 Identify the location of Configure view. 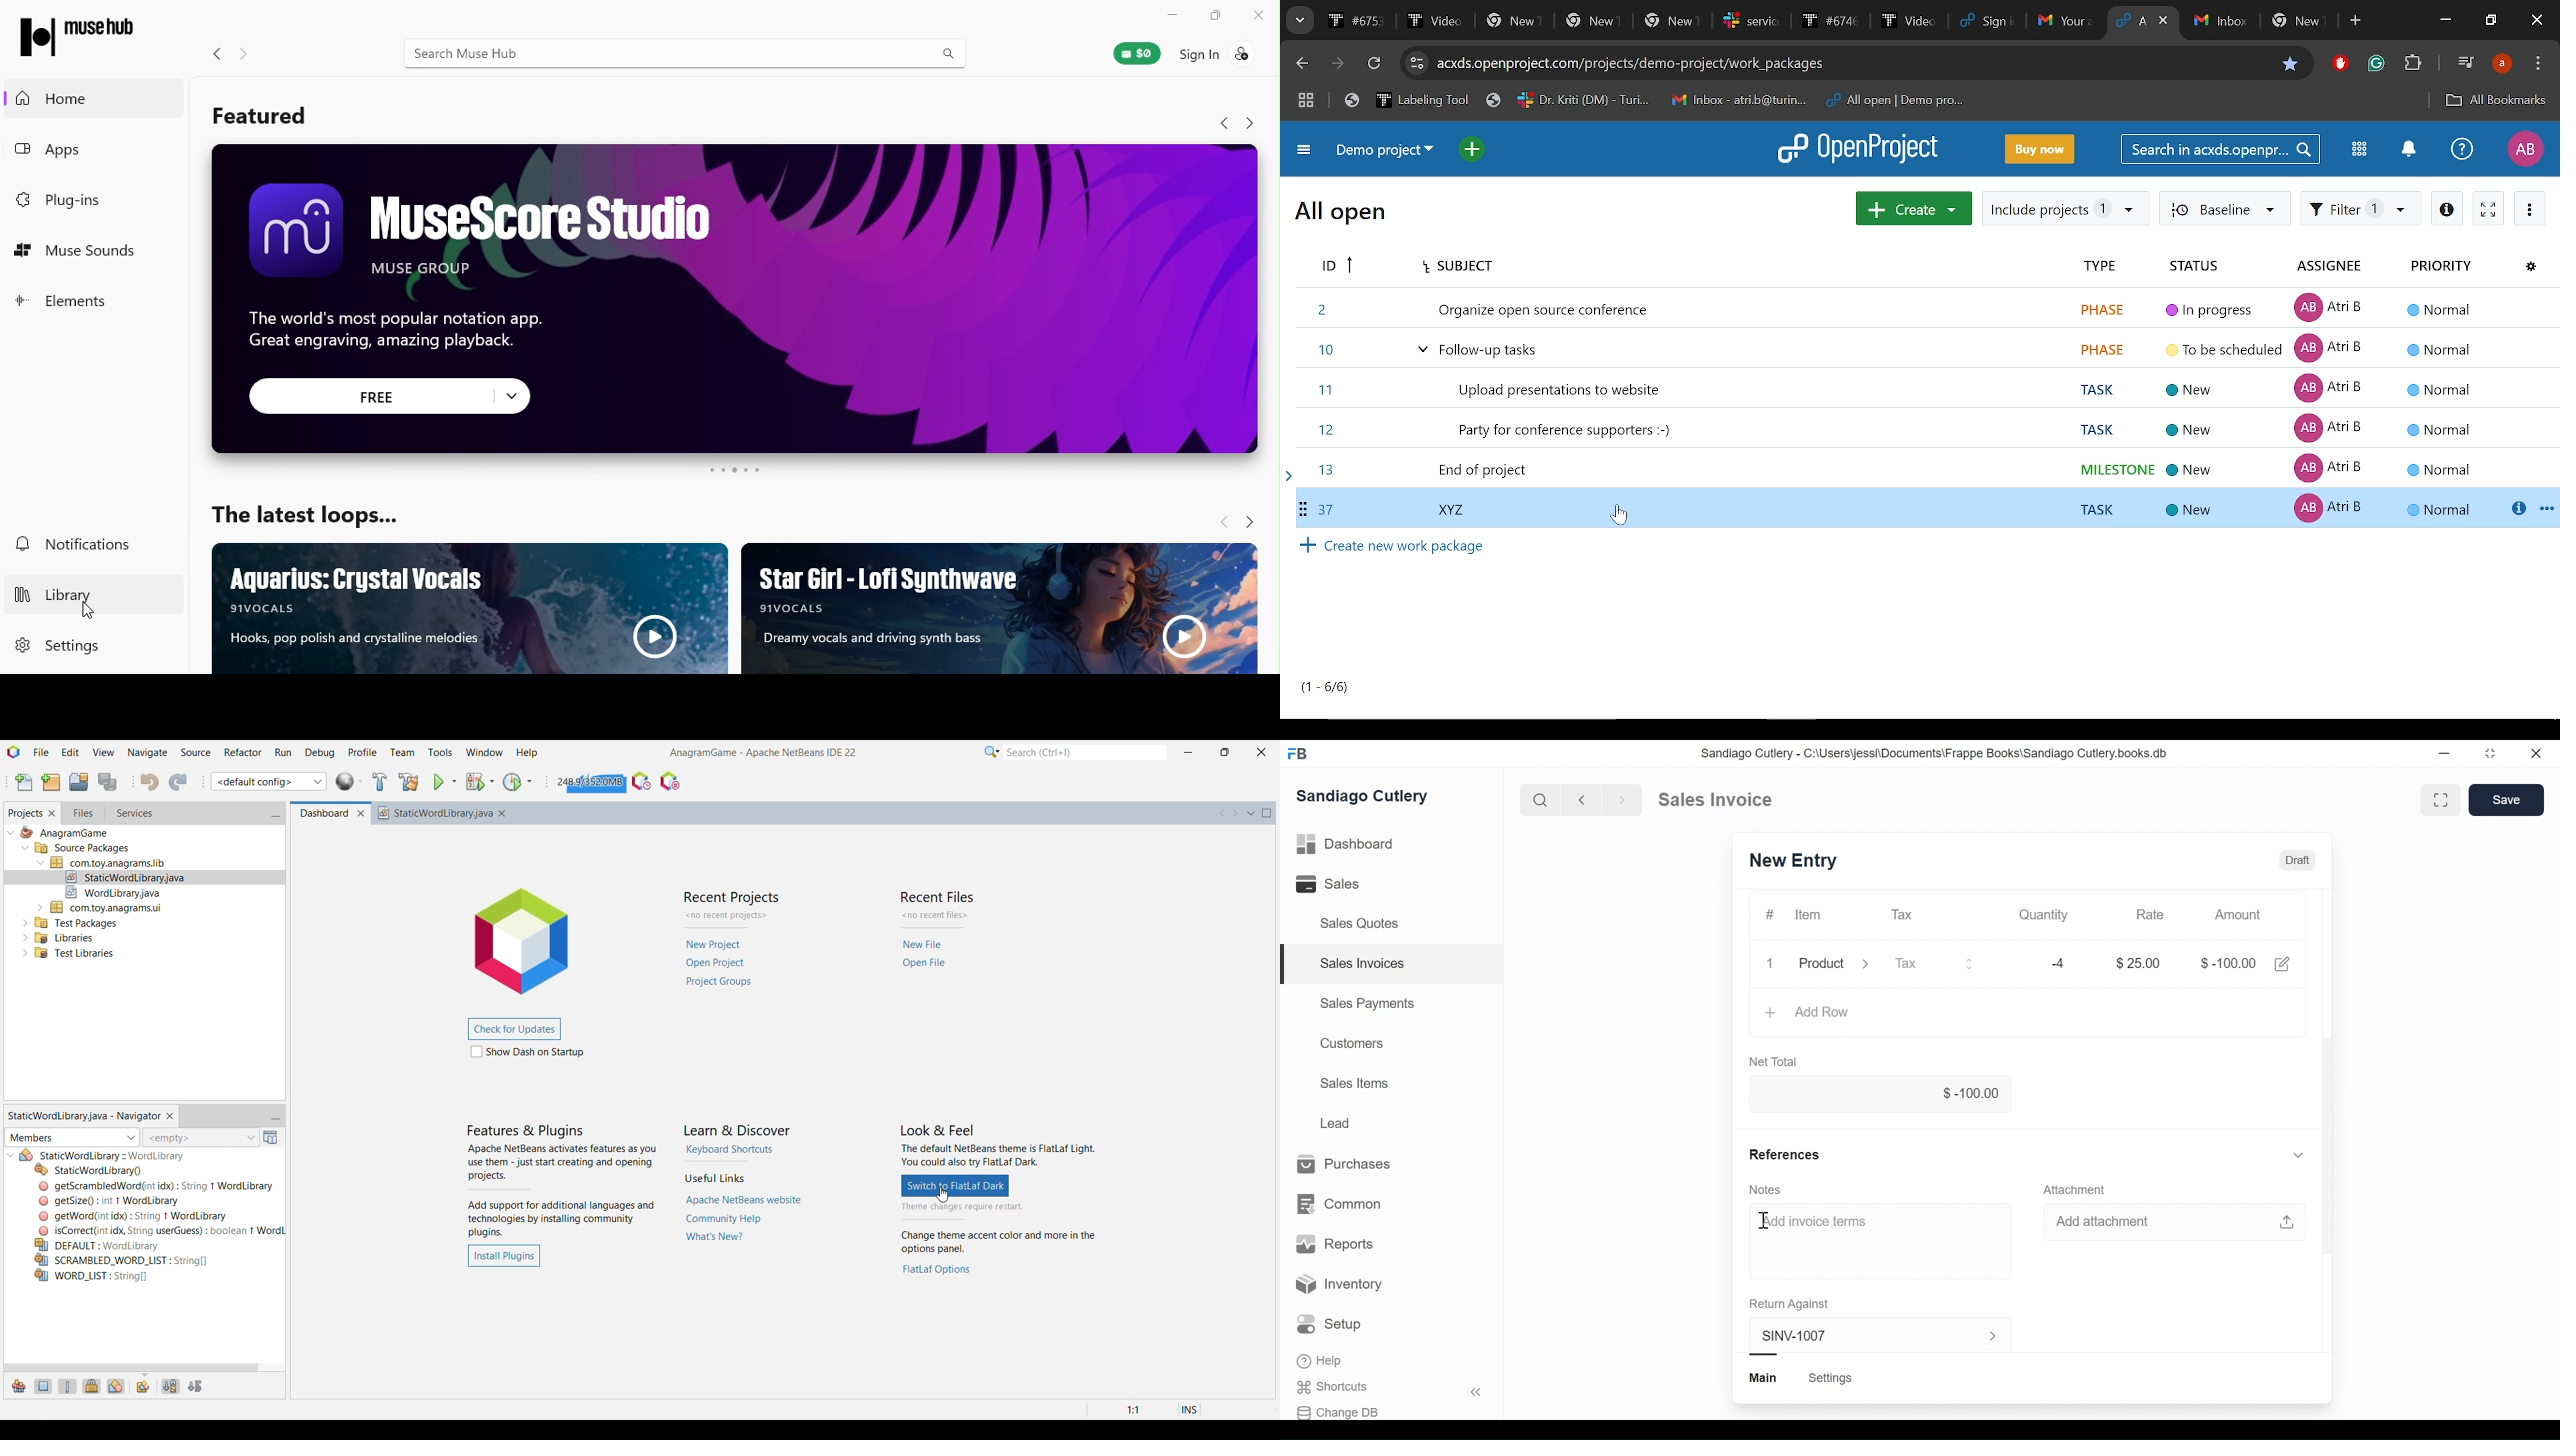
(2530, 268).